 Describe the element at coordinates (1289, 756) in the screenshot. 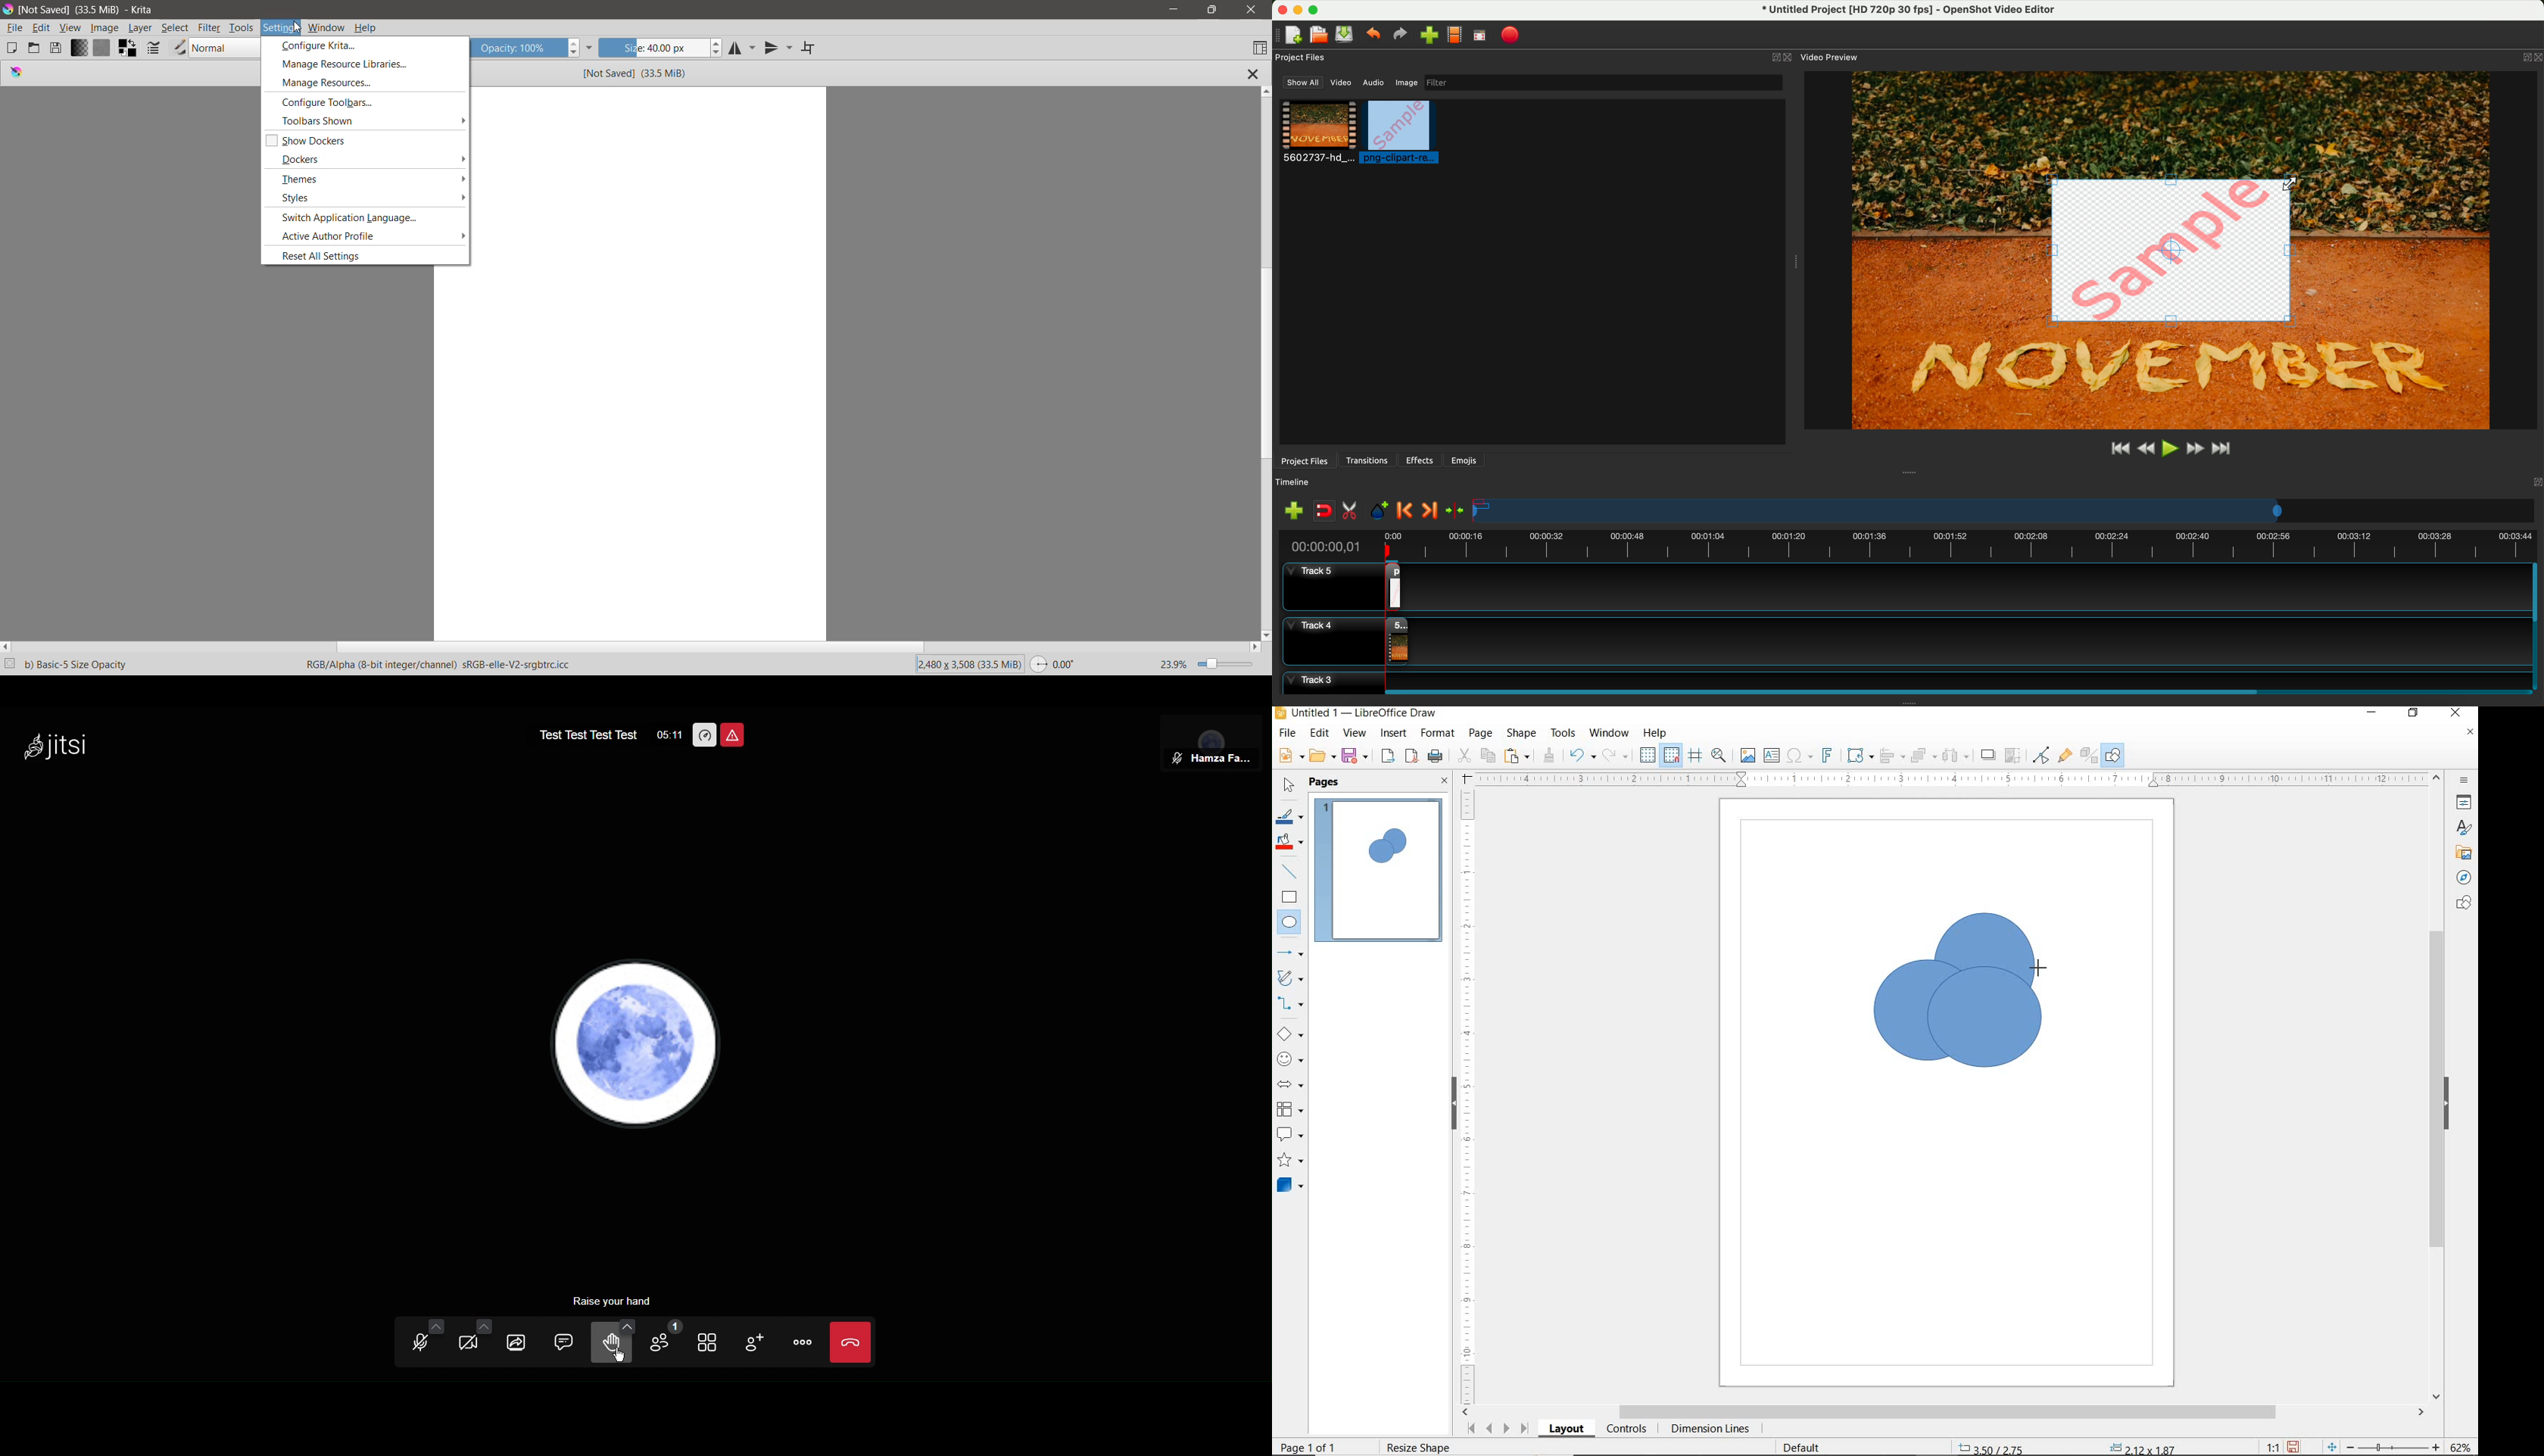

I see `NEW` at that location.